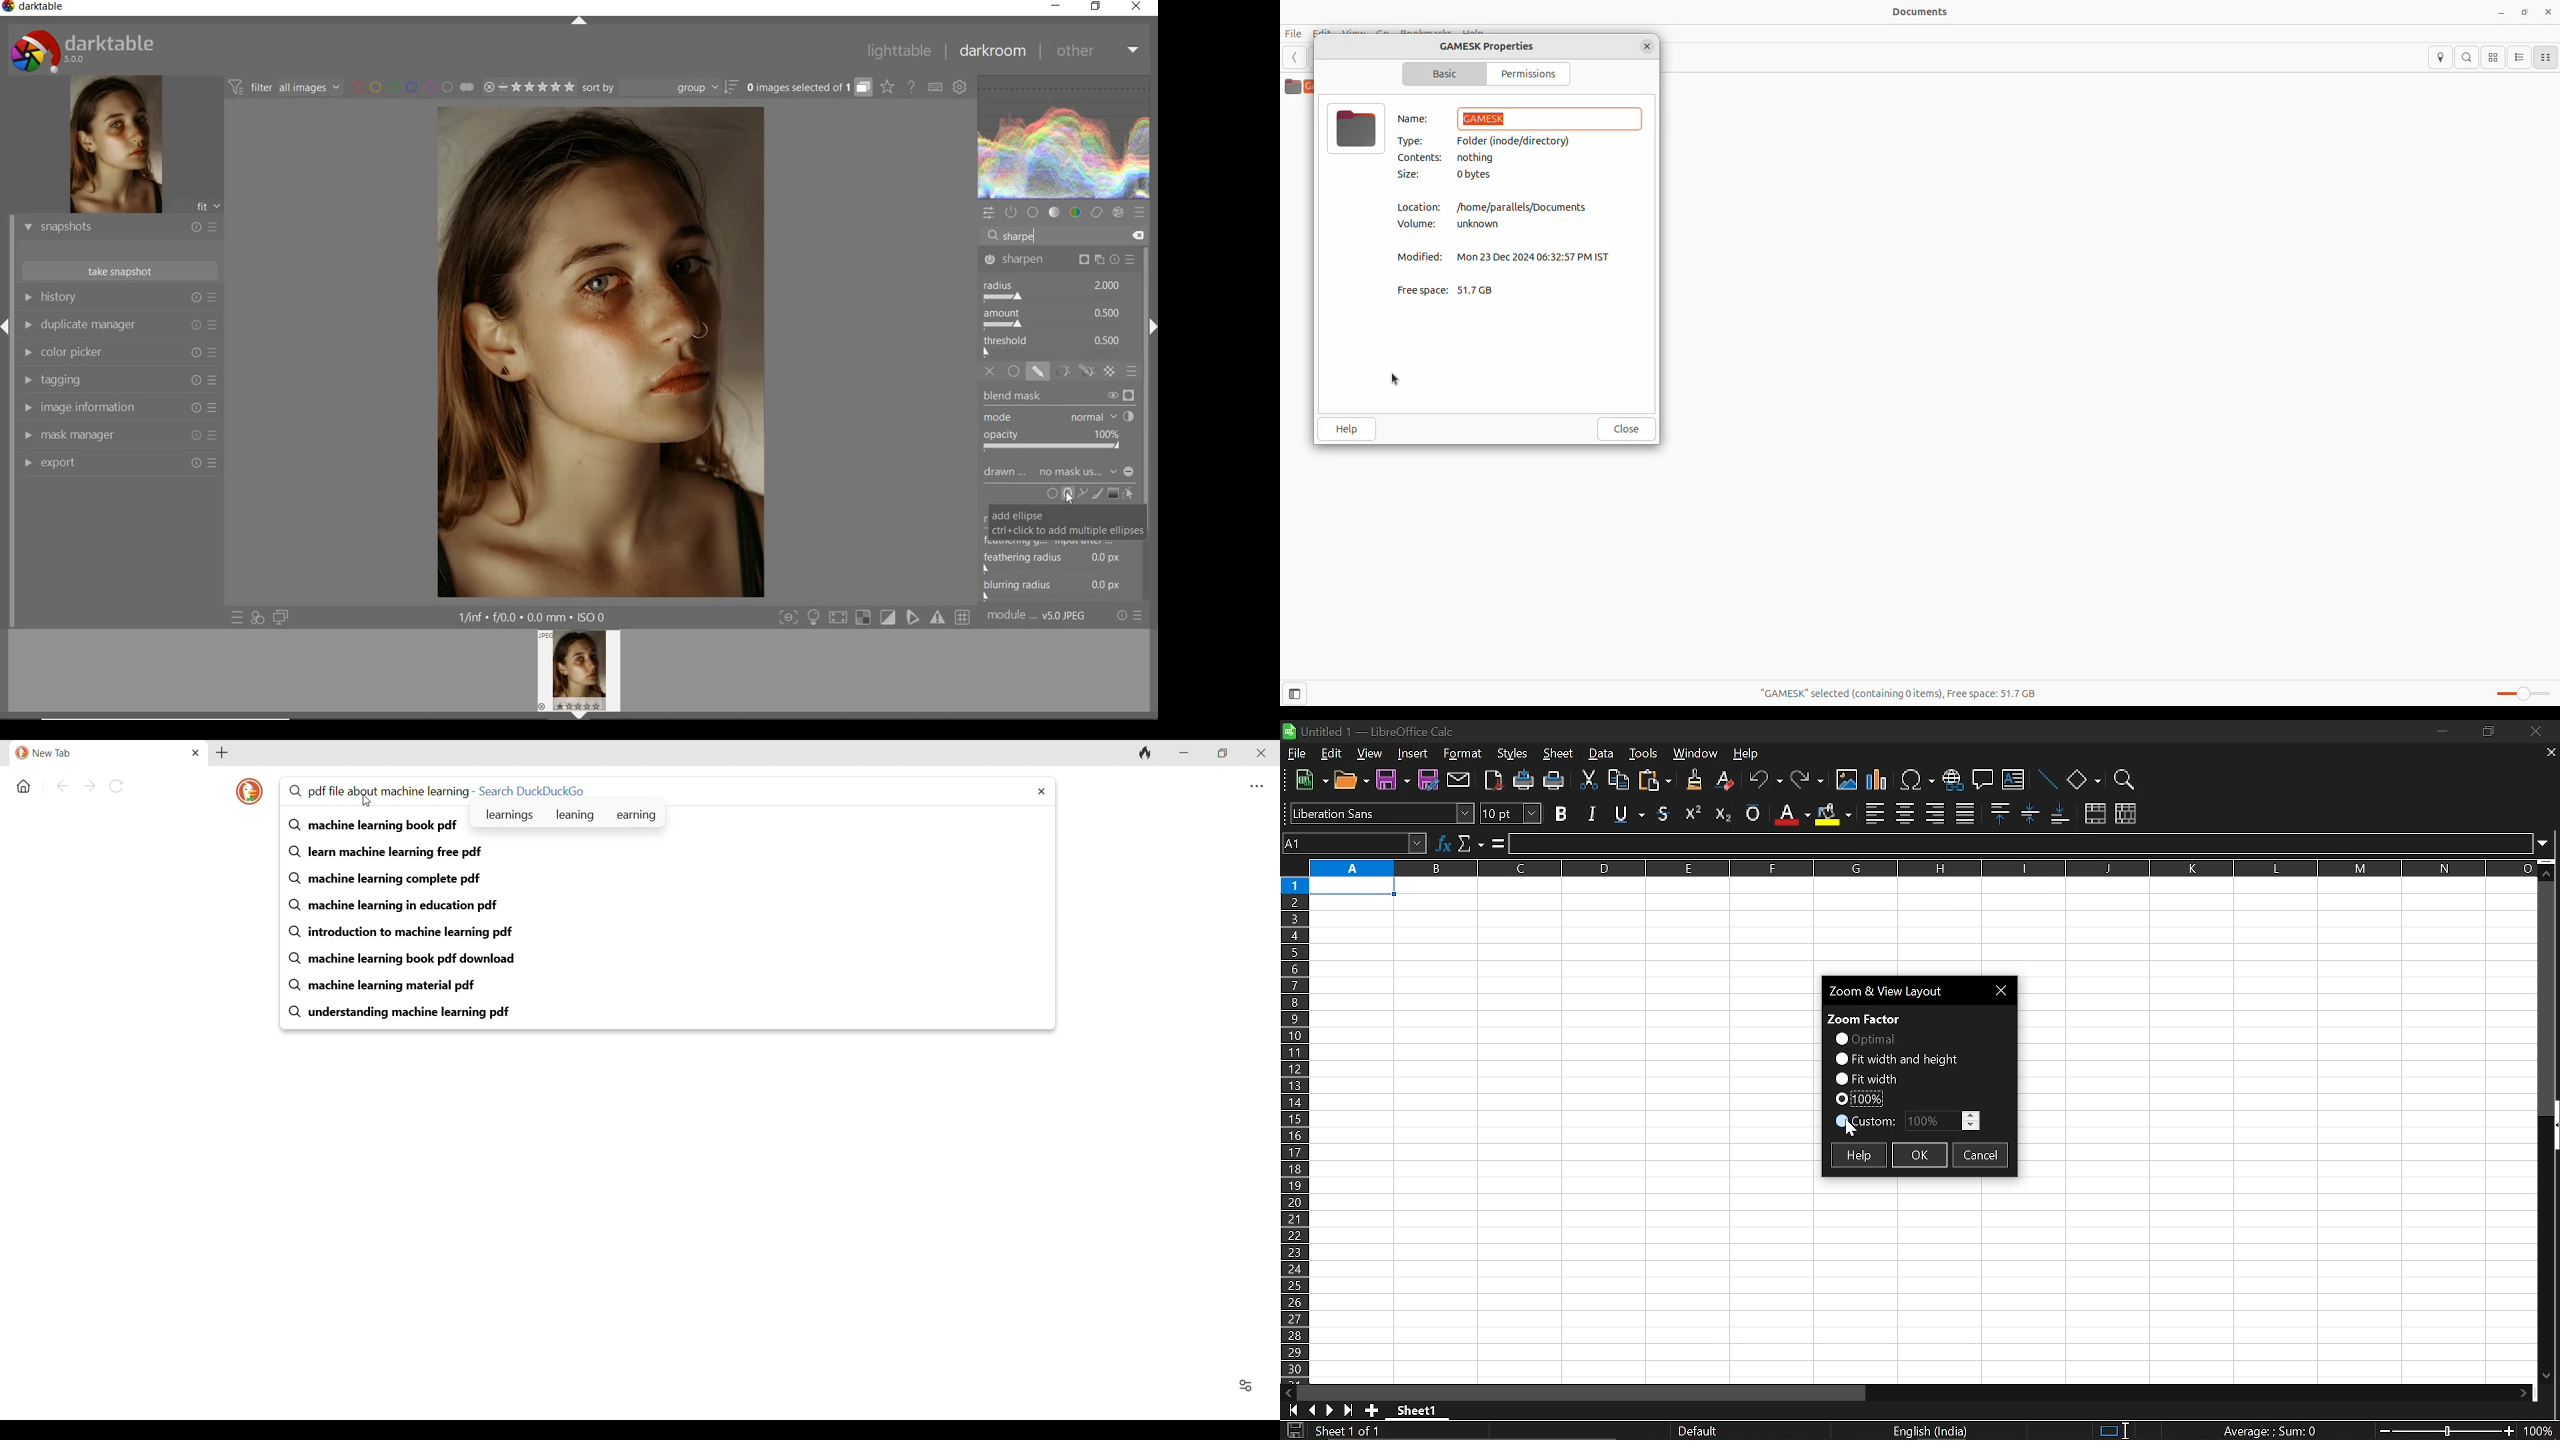 This screenshot has width=2576, height=1456. Describe the element at coordinates (1301, 692) in the screenshot. I see `toggle sidebar` at that location.